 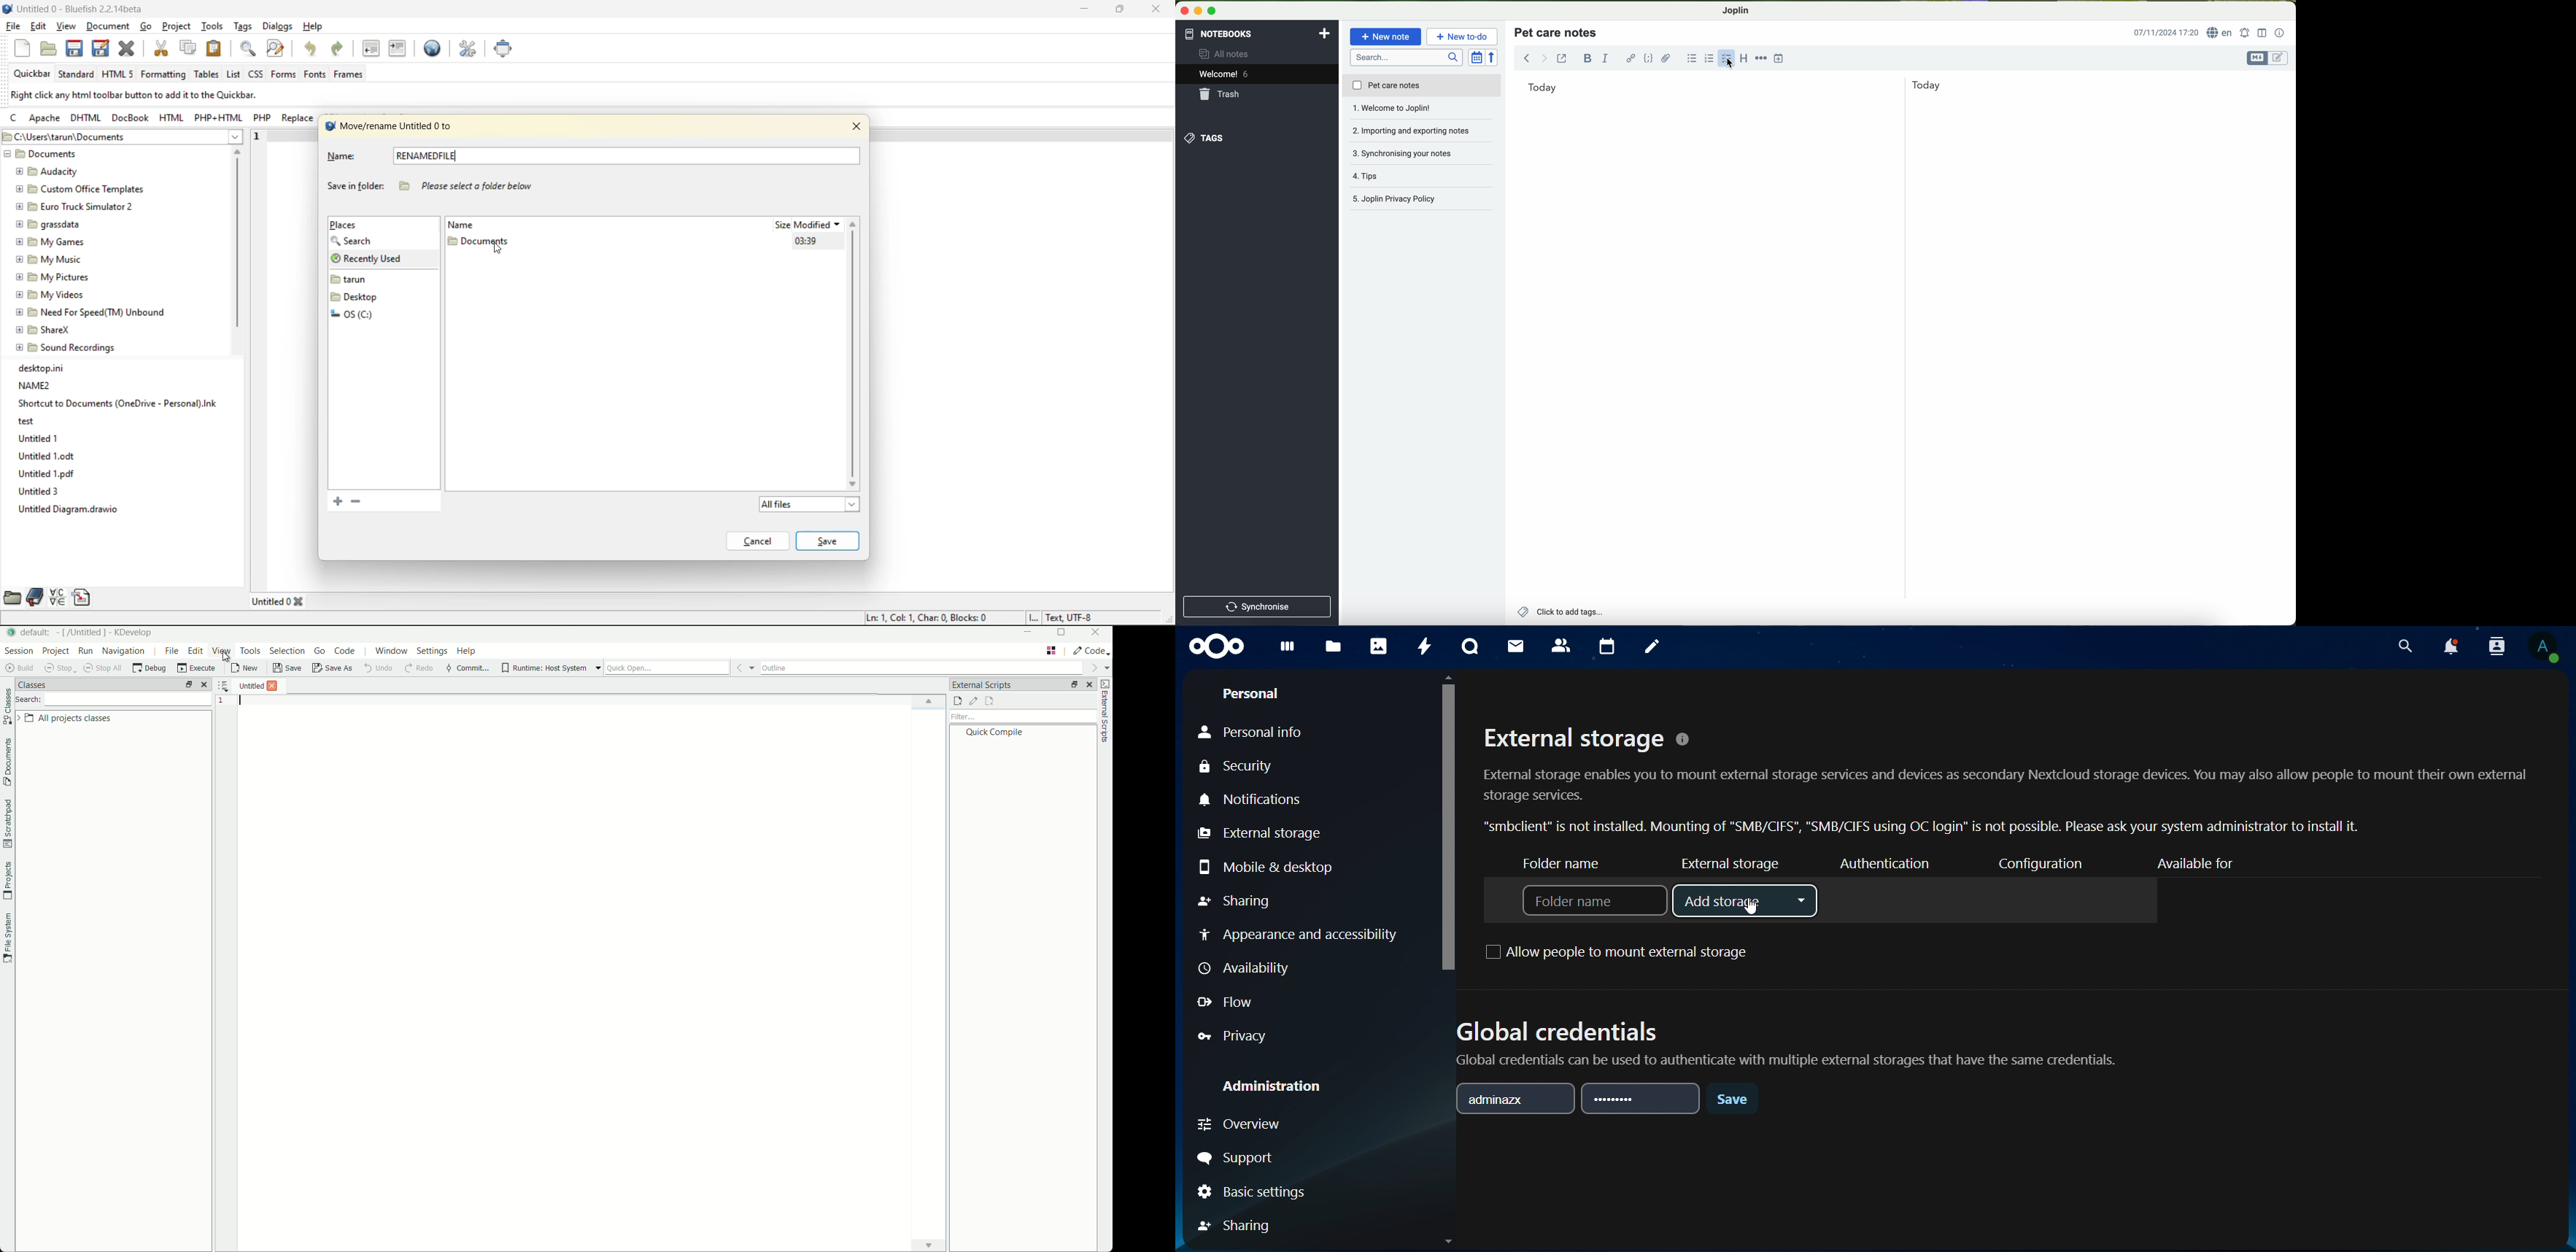 What do you see at coordinates (2221, 33) in the screenshot?
I see `language` at bounding box center [2221, 33].